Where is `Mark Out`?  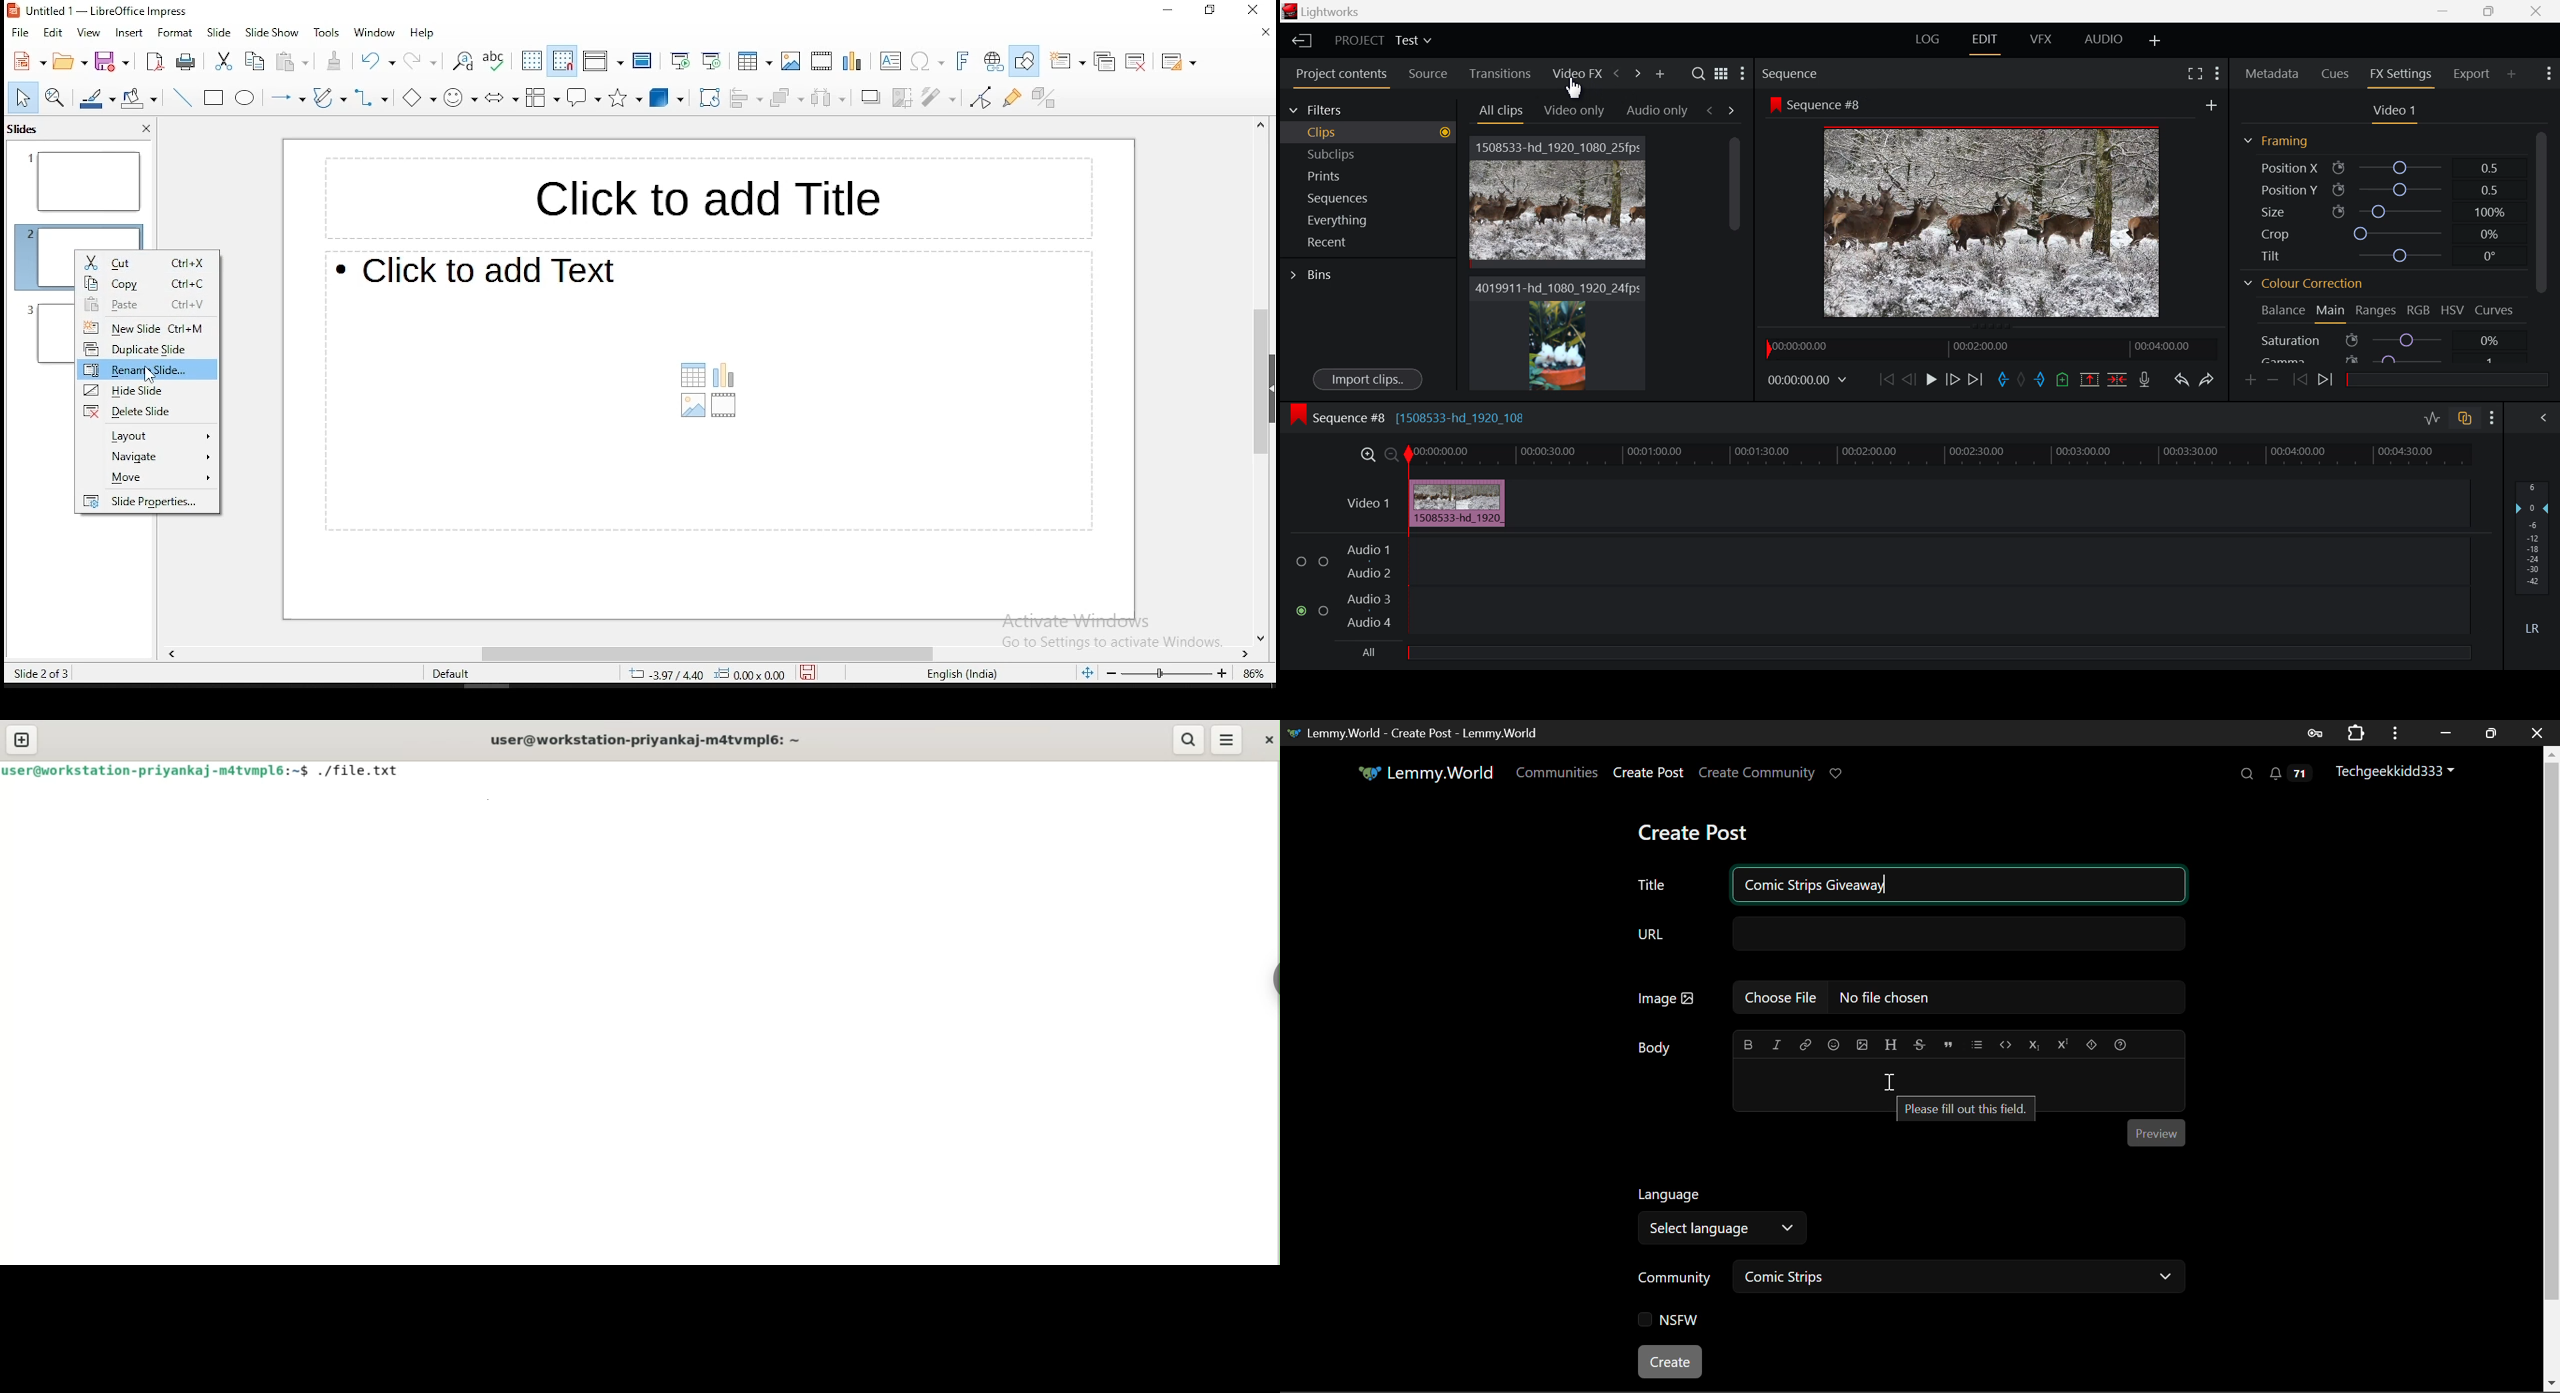 Mark Out is located at coordinates (2039, 381).